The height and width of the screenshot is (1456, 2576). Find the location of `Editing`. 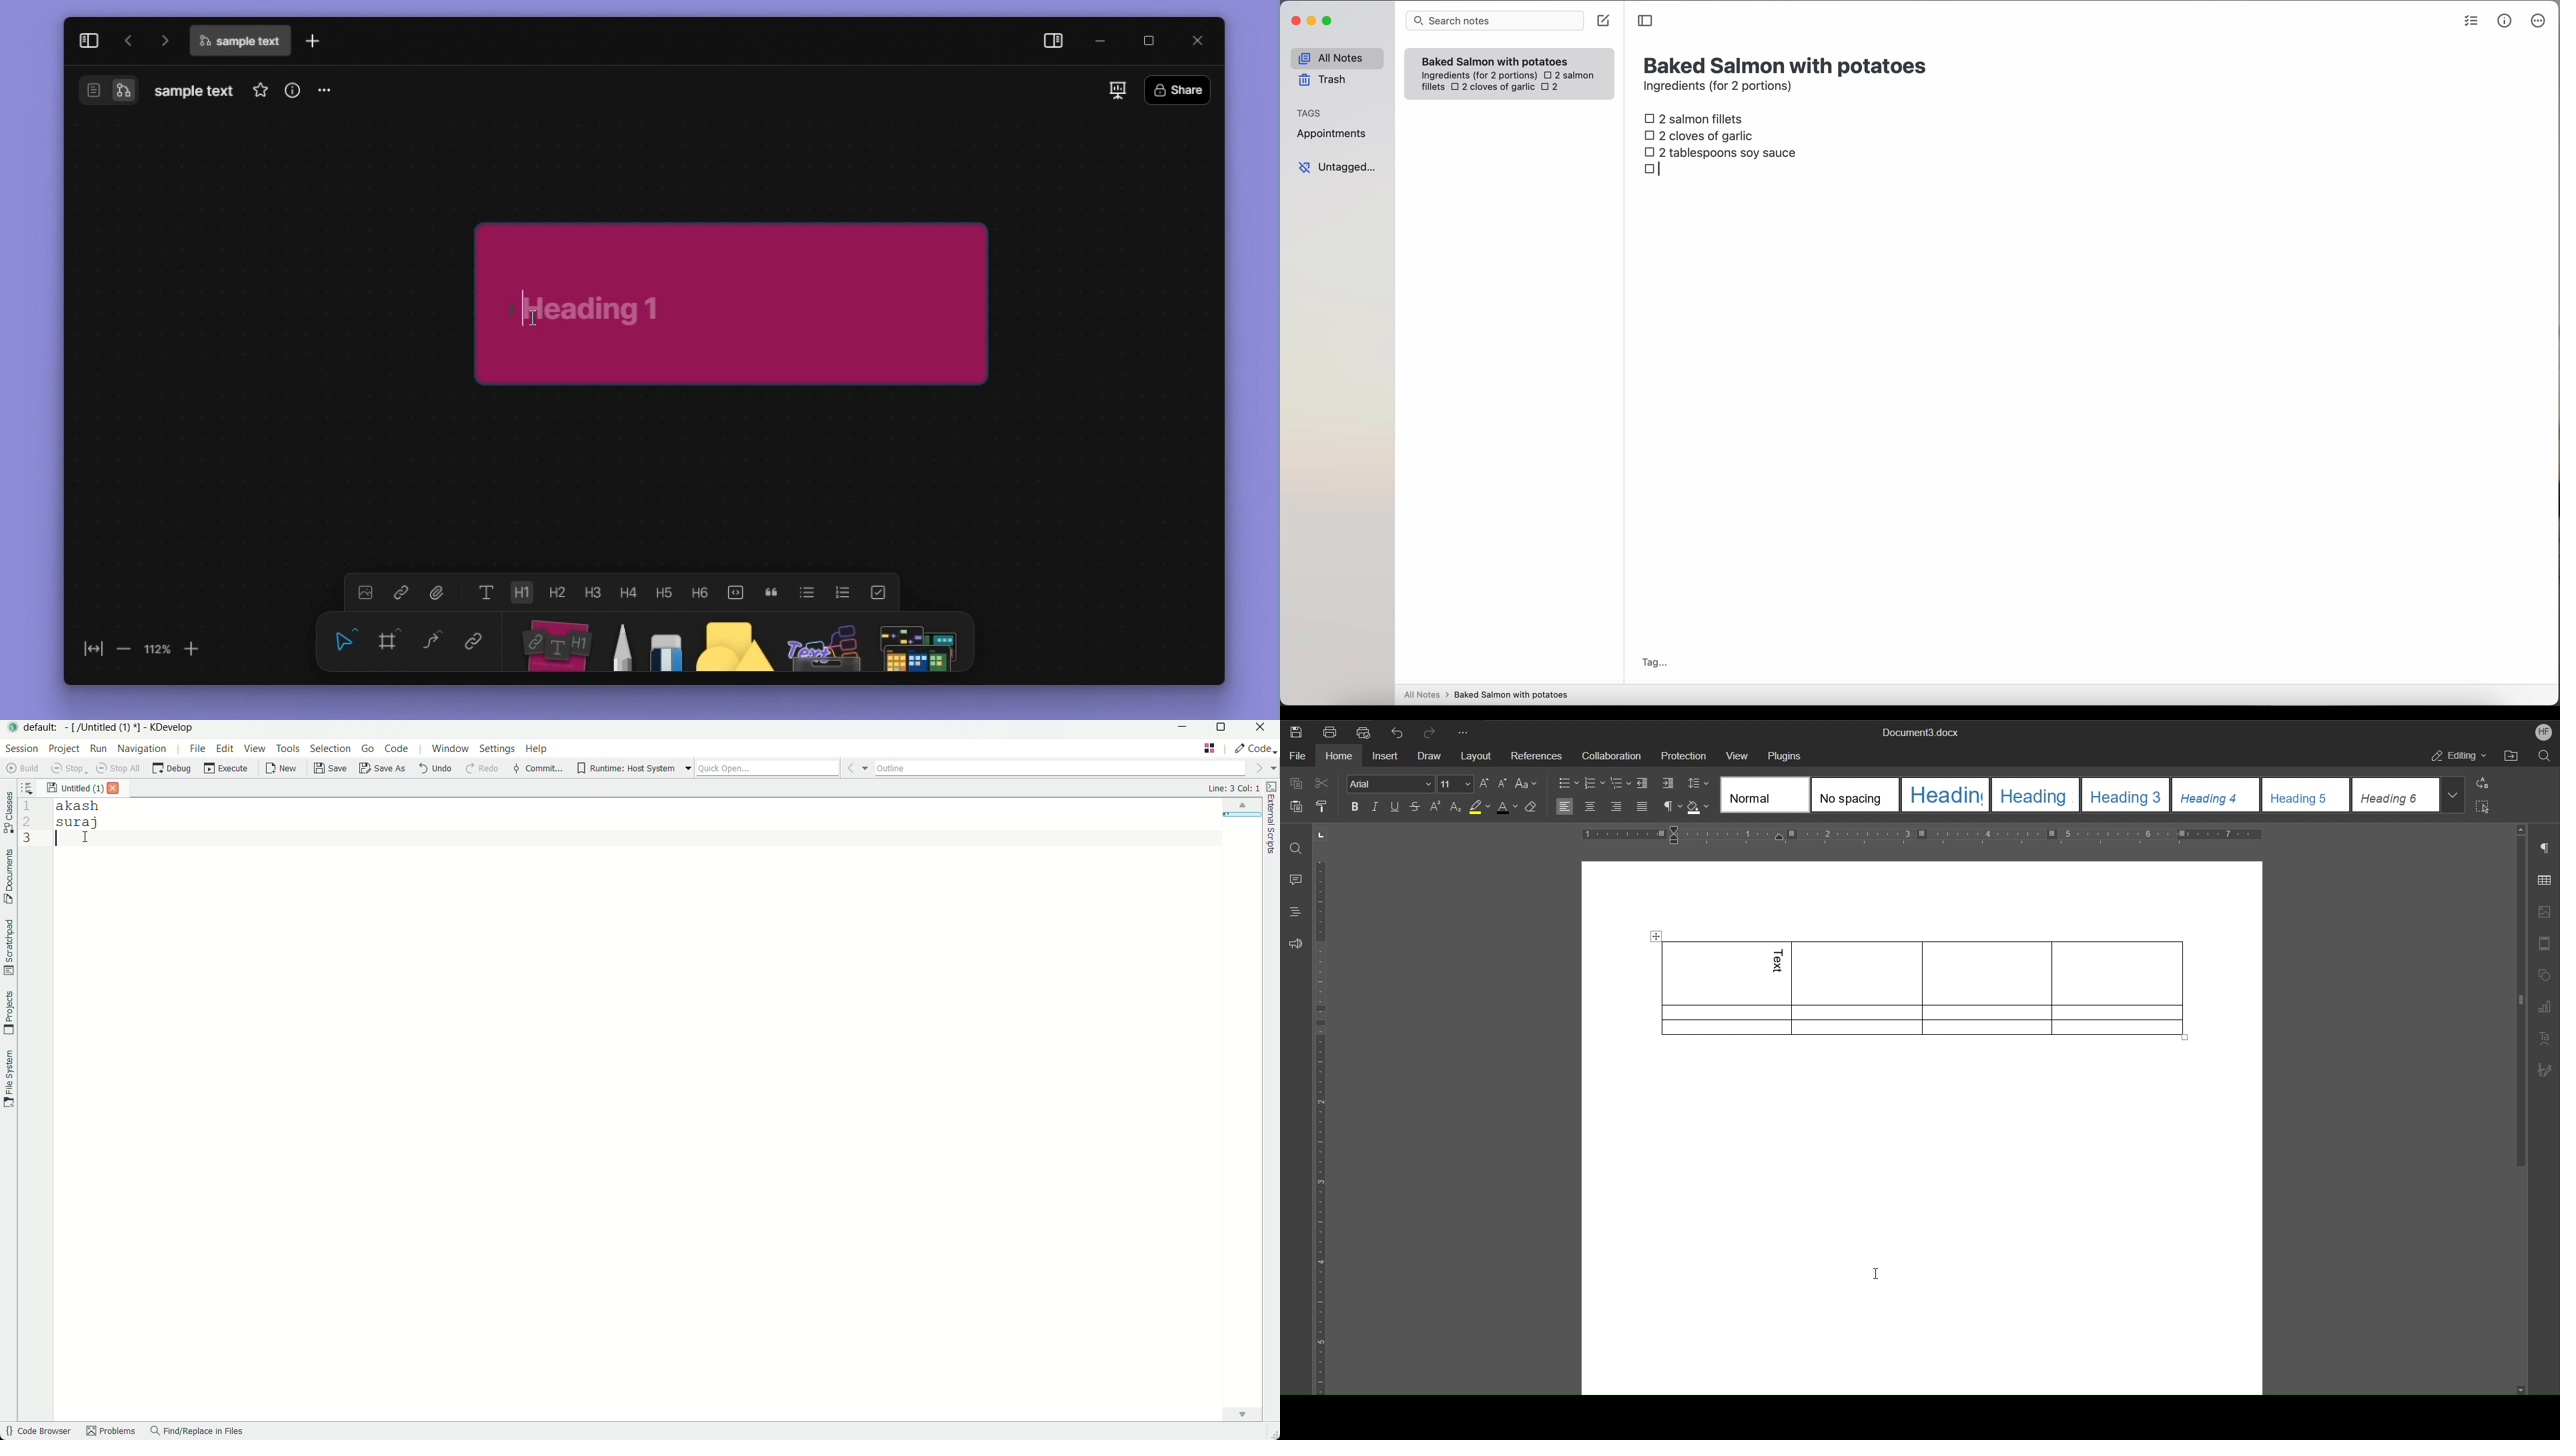

Editing is located at coordinates (2456, 755).